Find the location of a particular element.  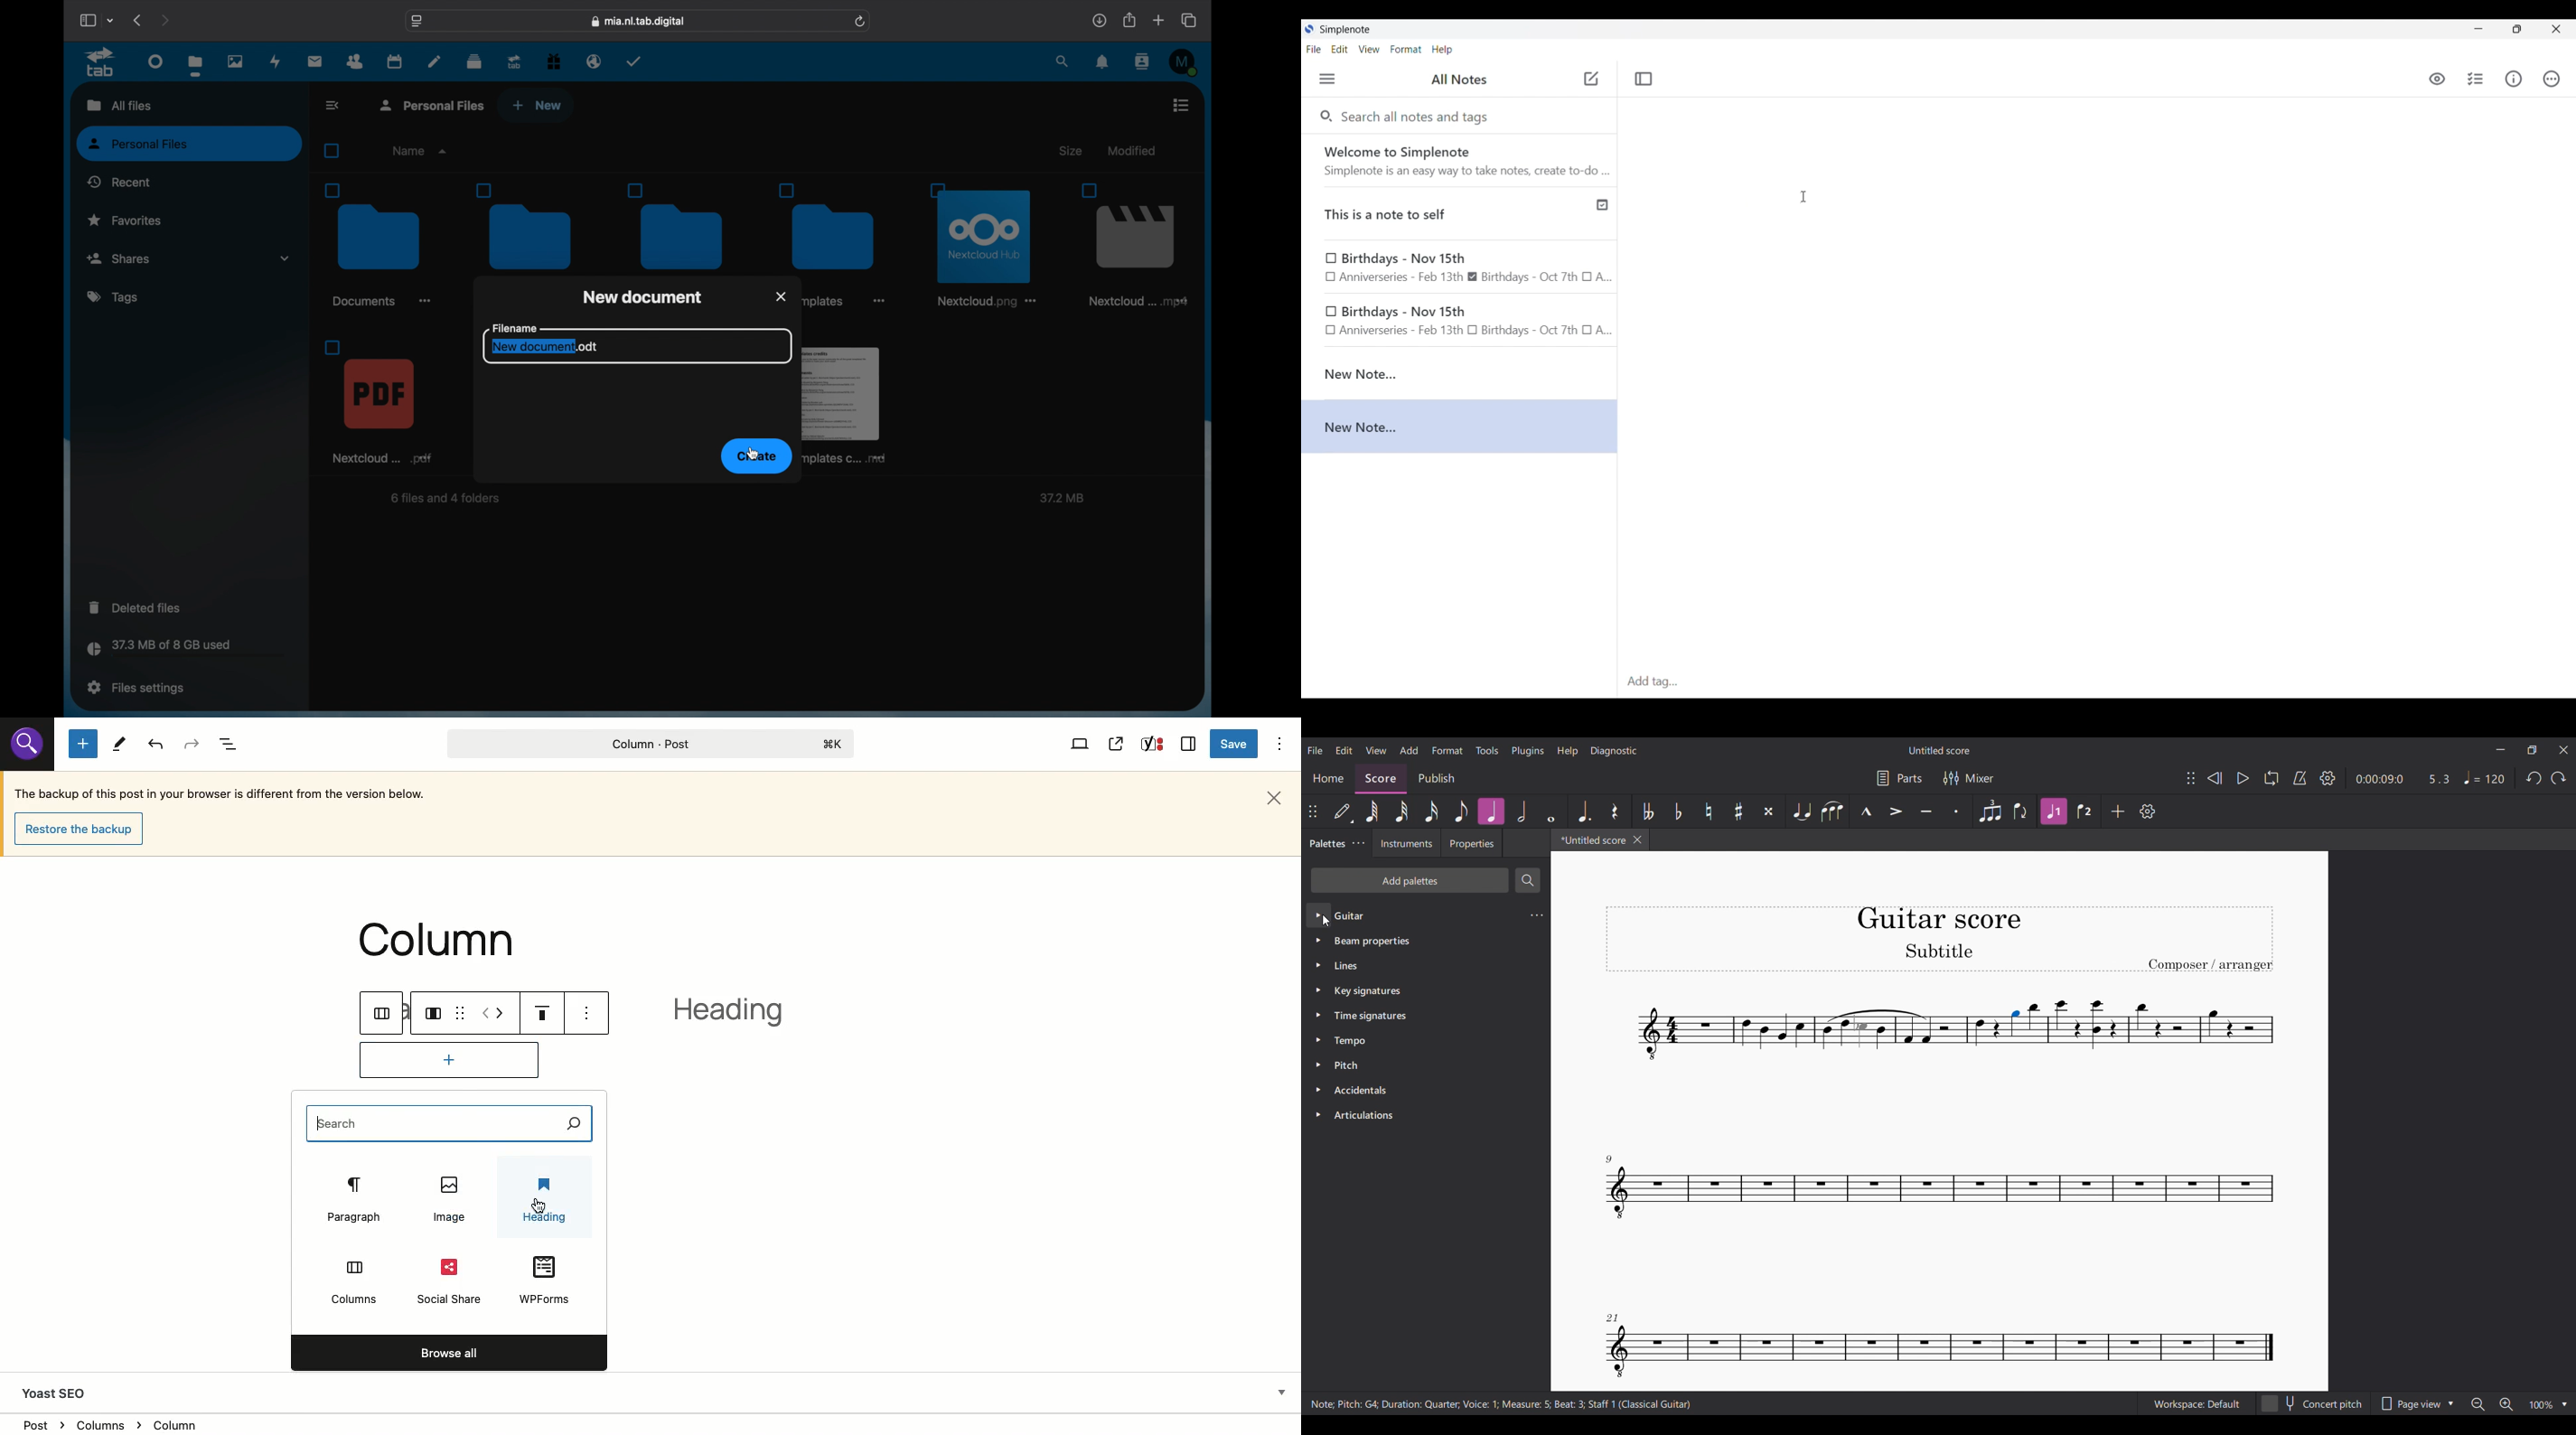

column is located at coordinates (444, 941).